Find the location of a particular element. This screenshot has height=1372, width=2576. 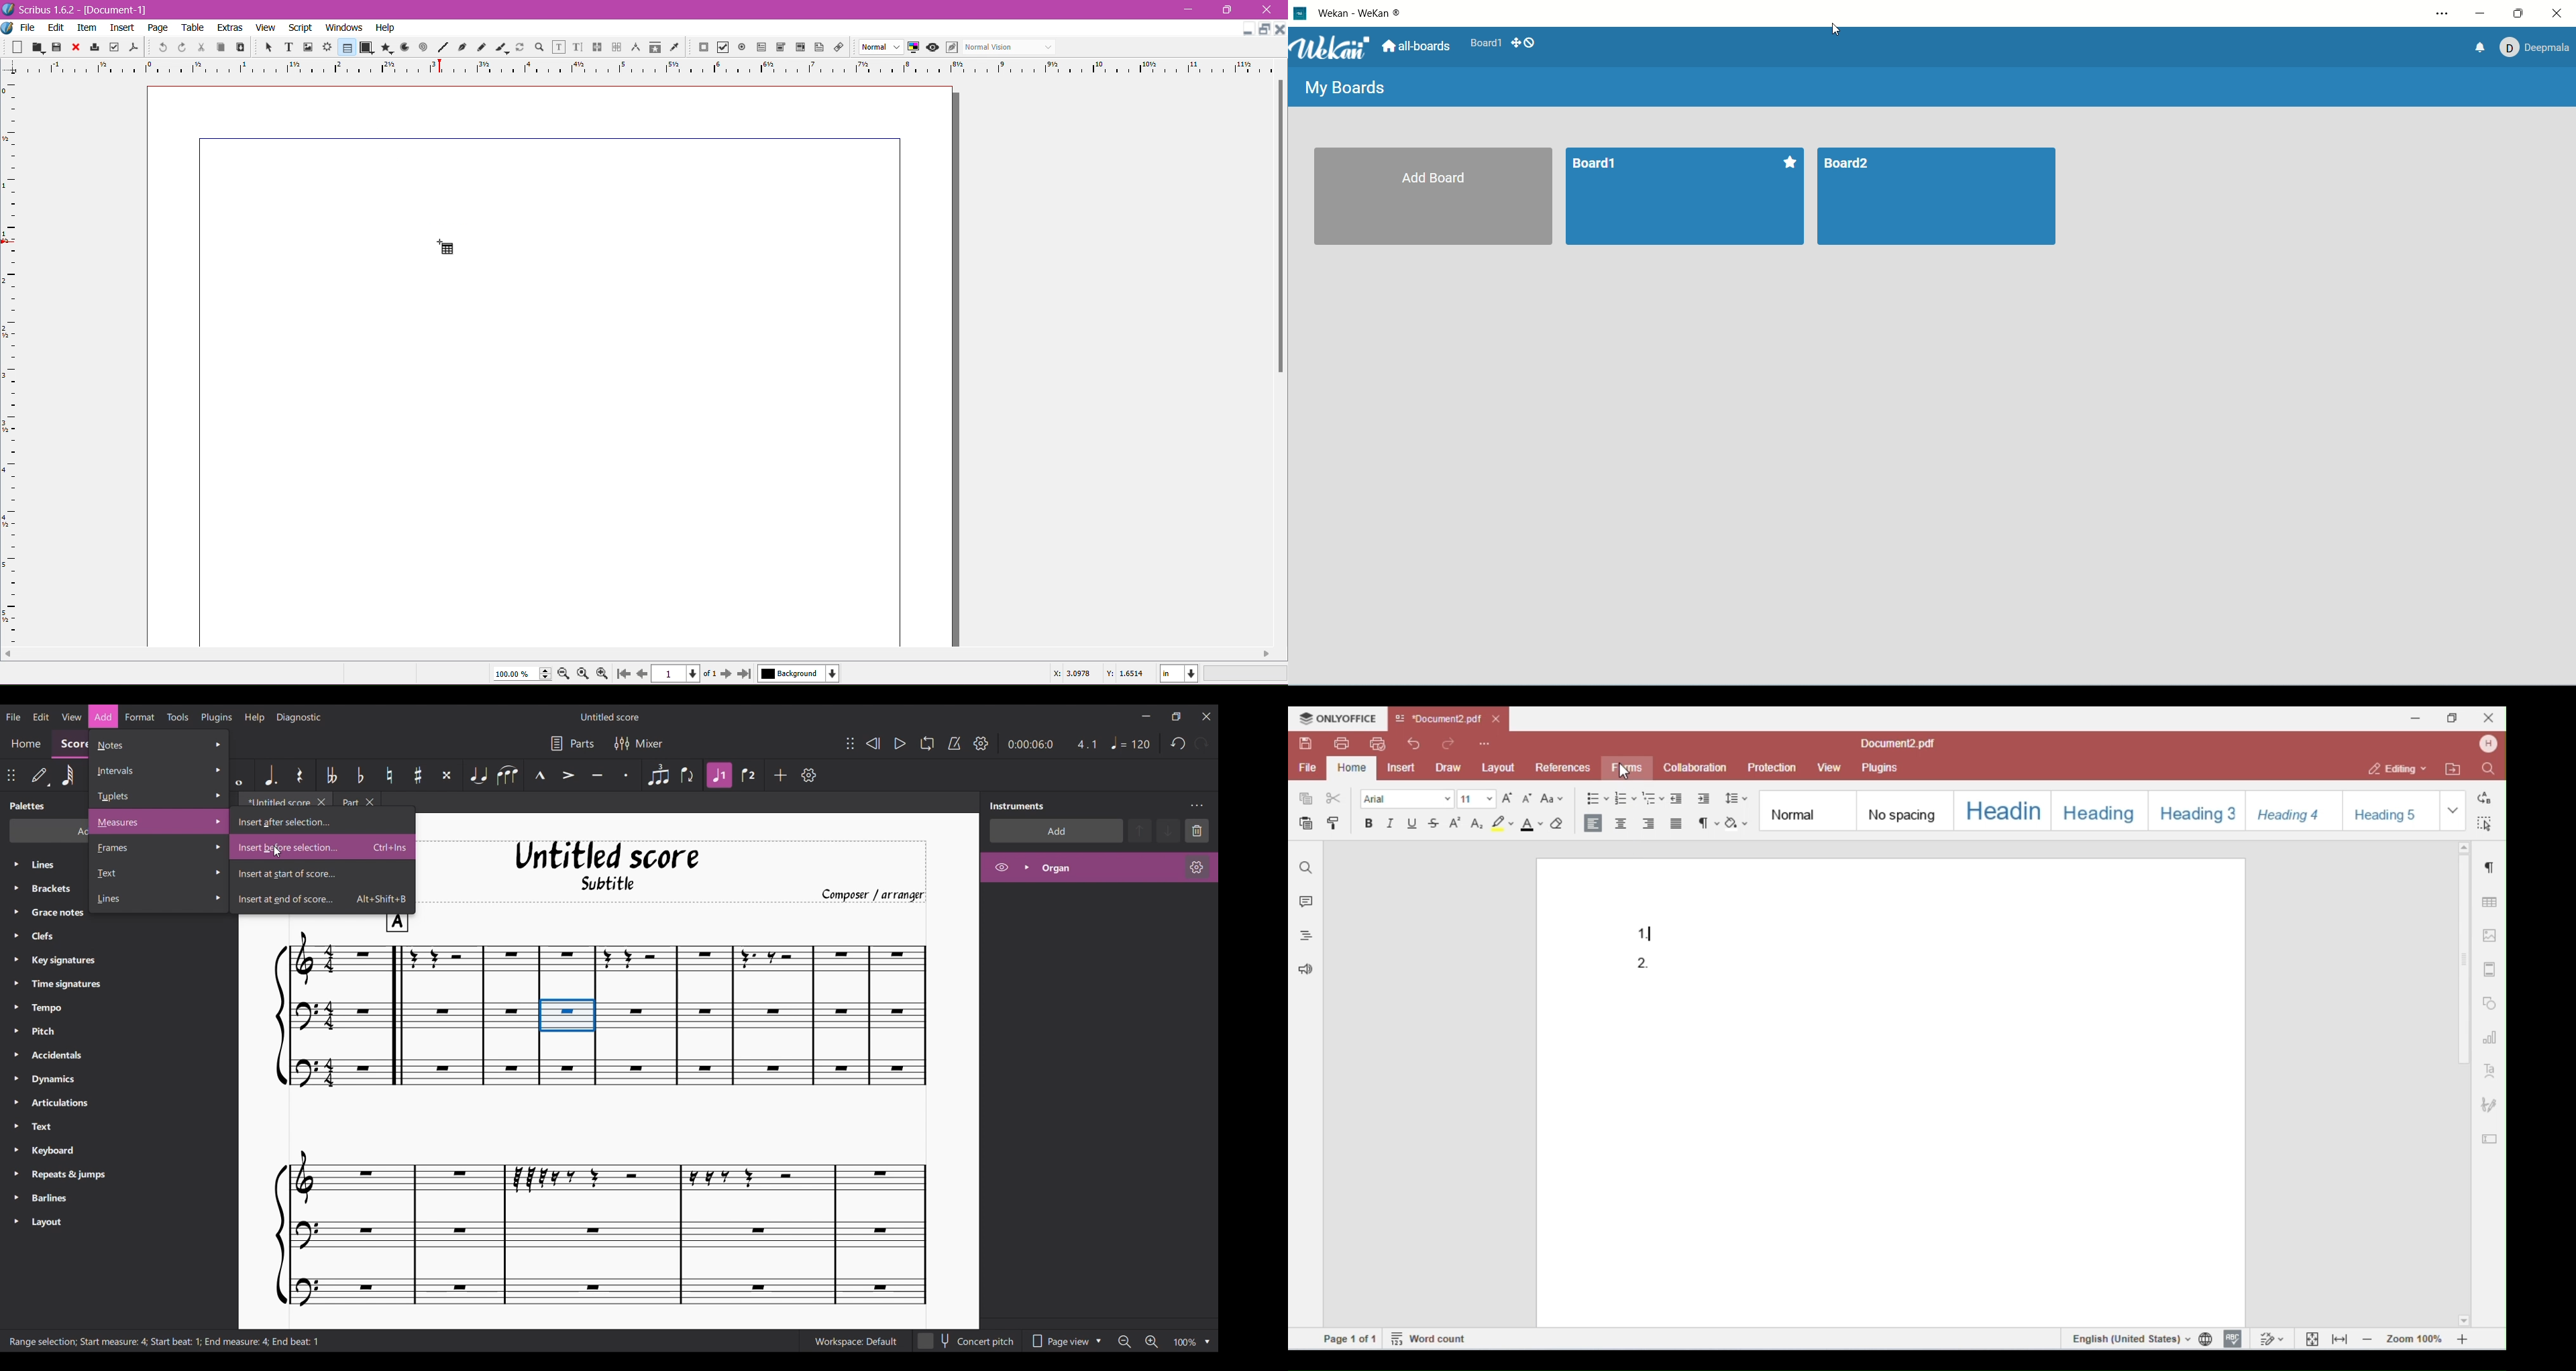

Freehand Line is located at coordinates (481, 48).